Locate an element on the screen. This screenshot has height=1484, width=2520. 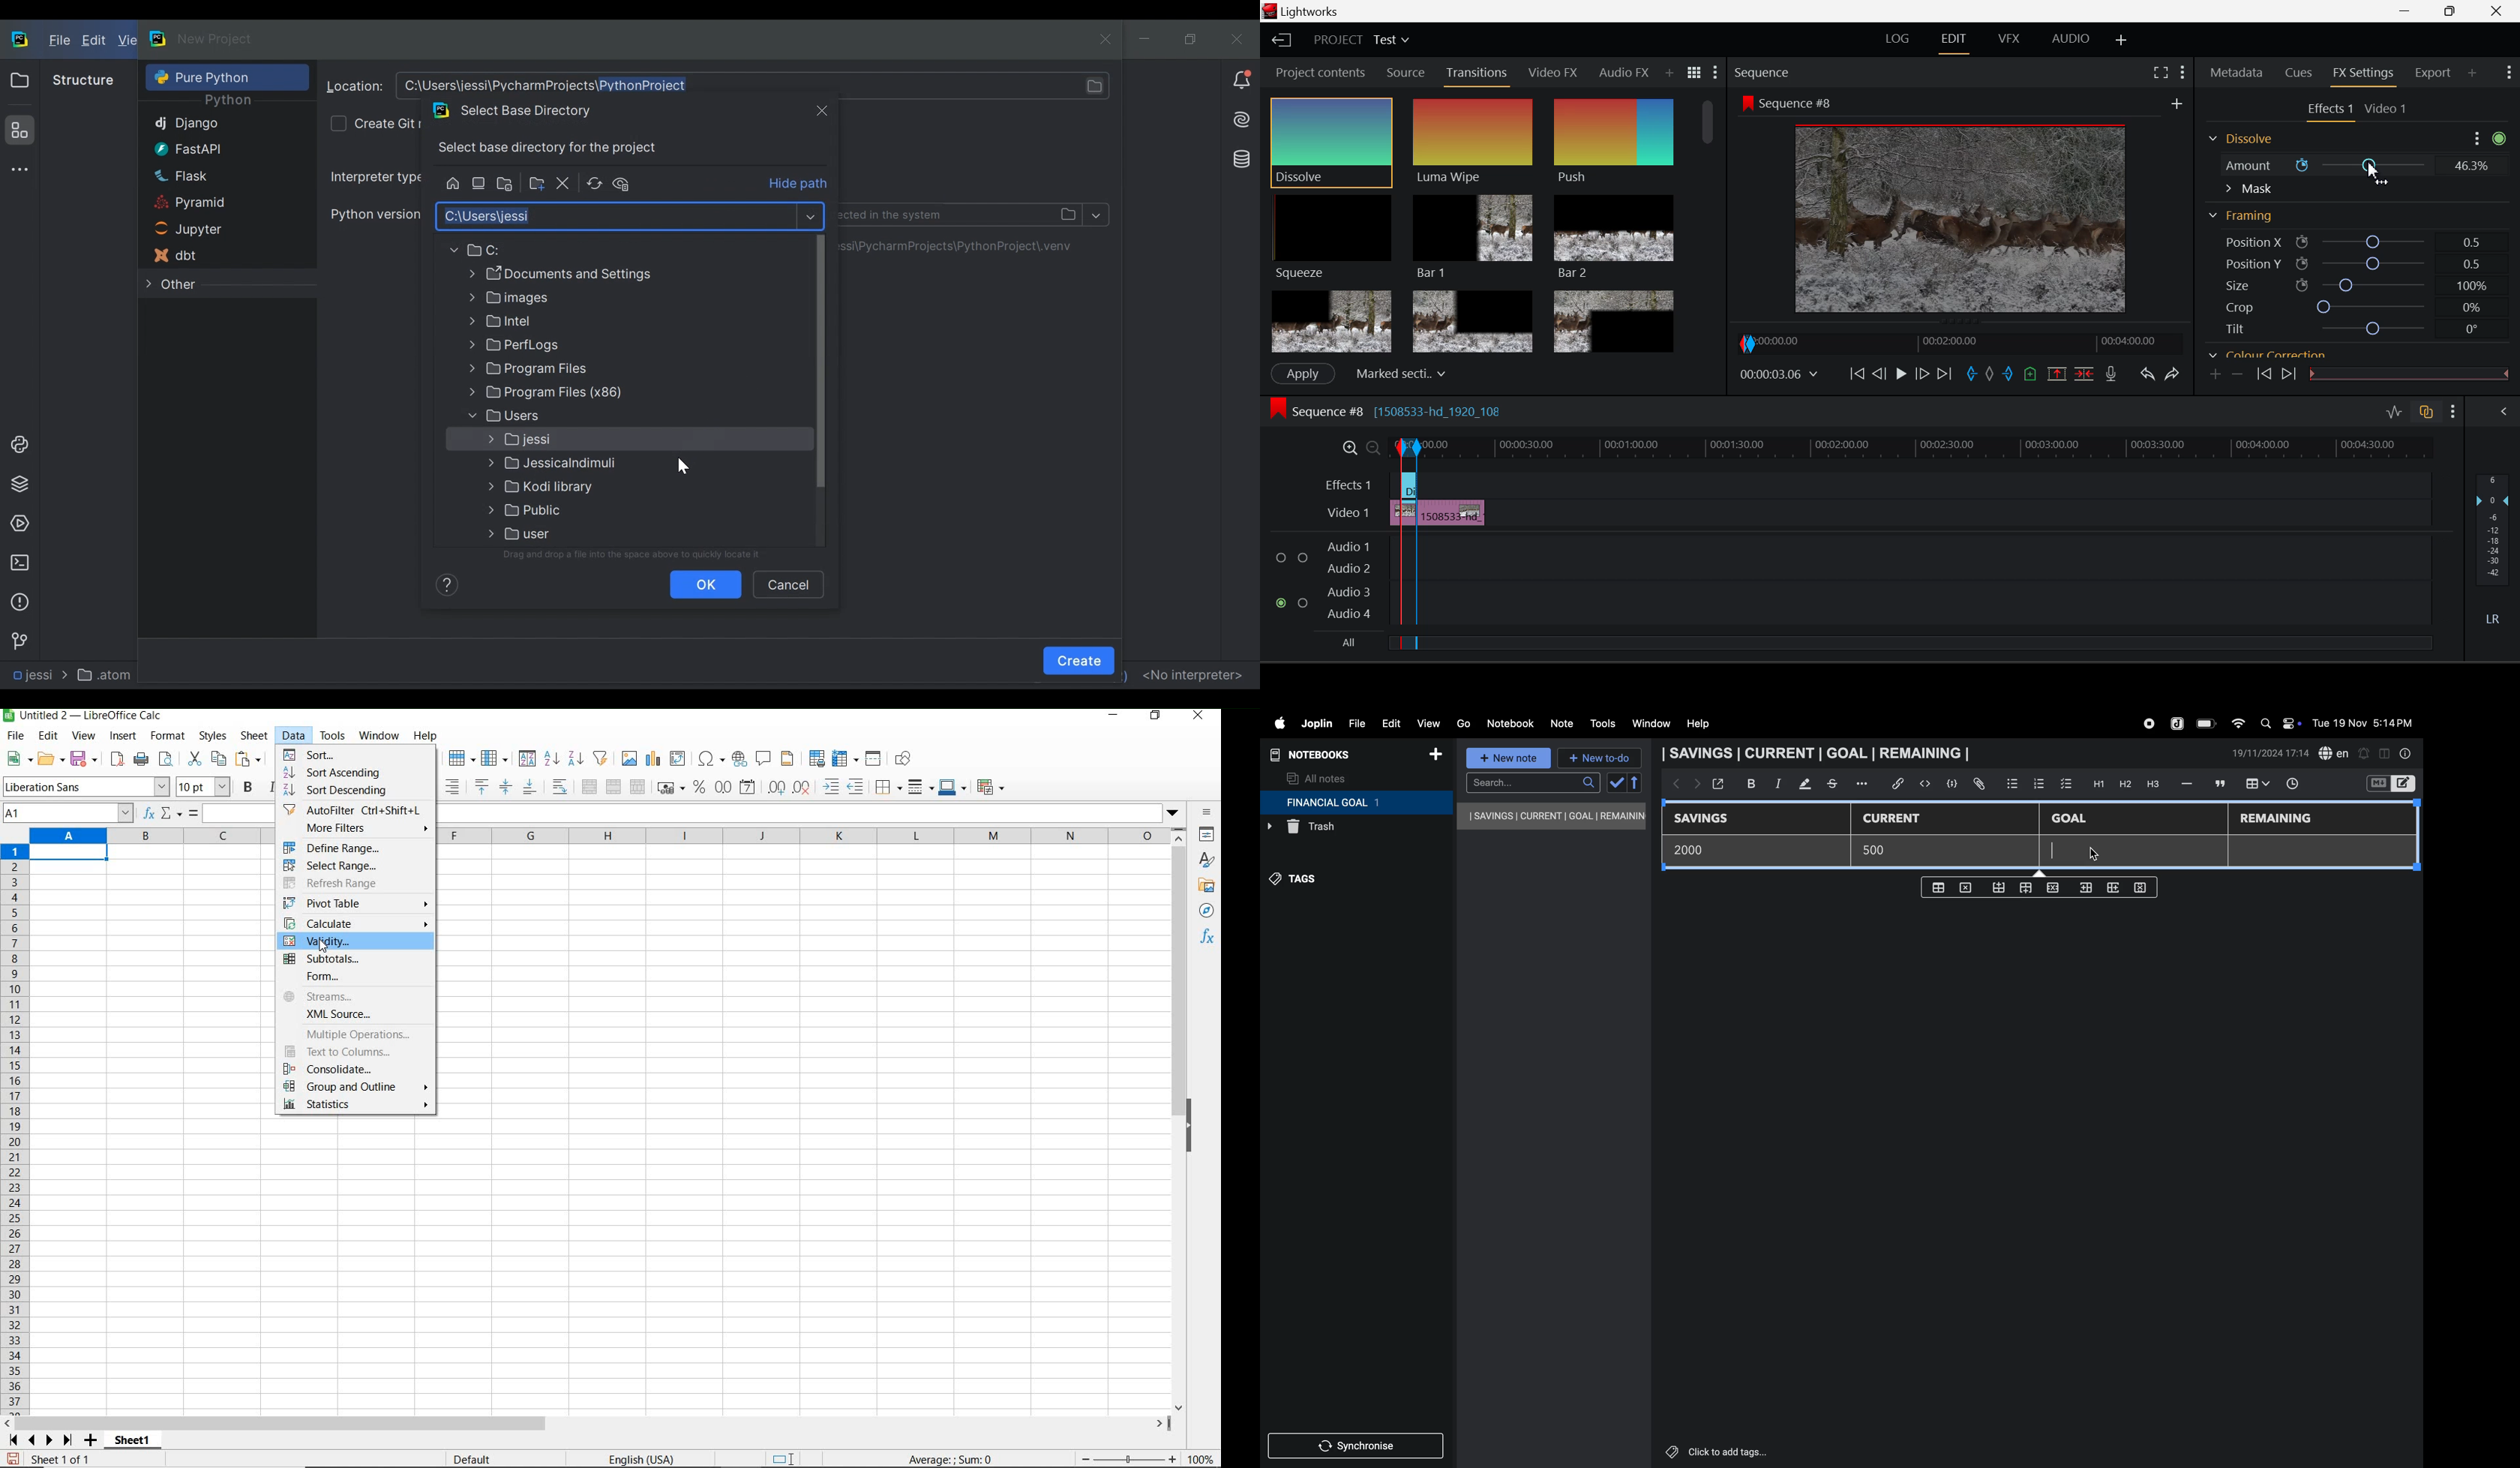
Directories is located at coordinates (965, 246).